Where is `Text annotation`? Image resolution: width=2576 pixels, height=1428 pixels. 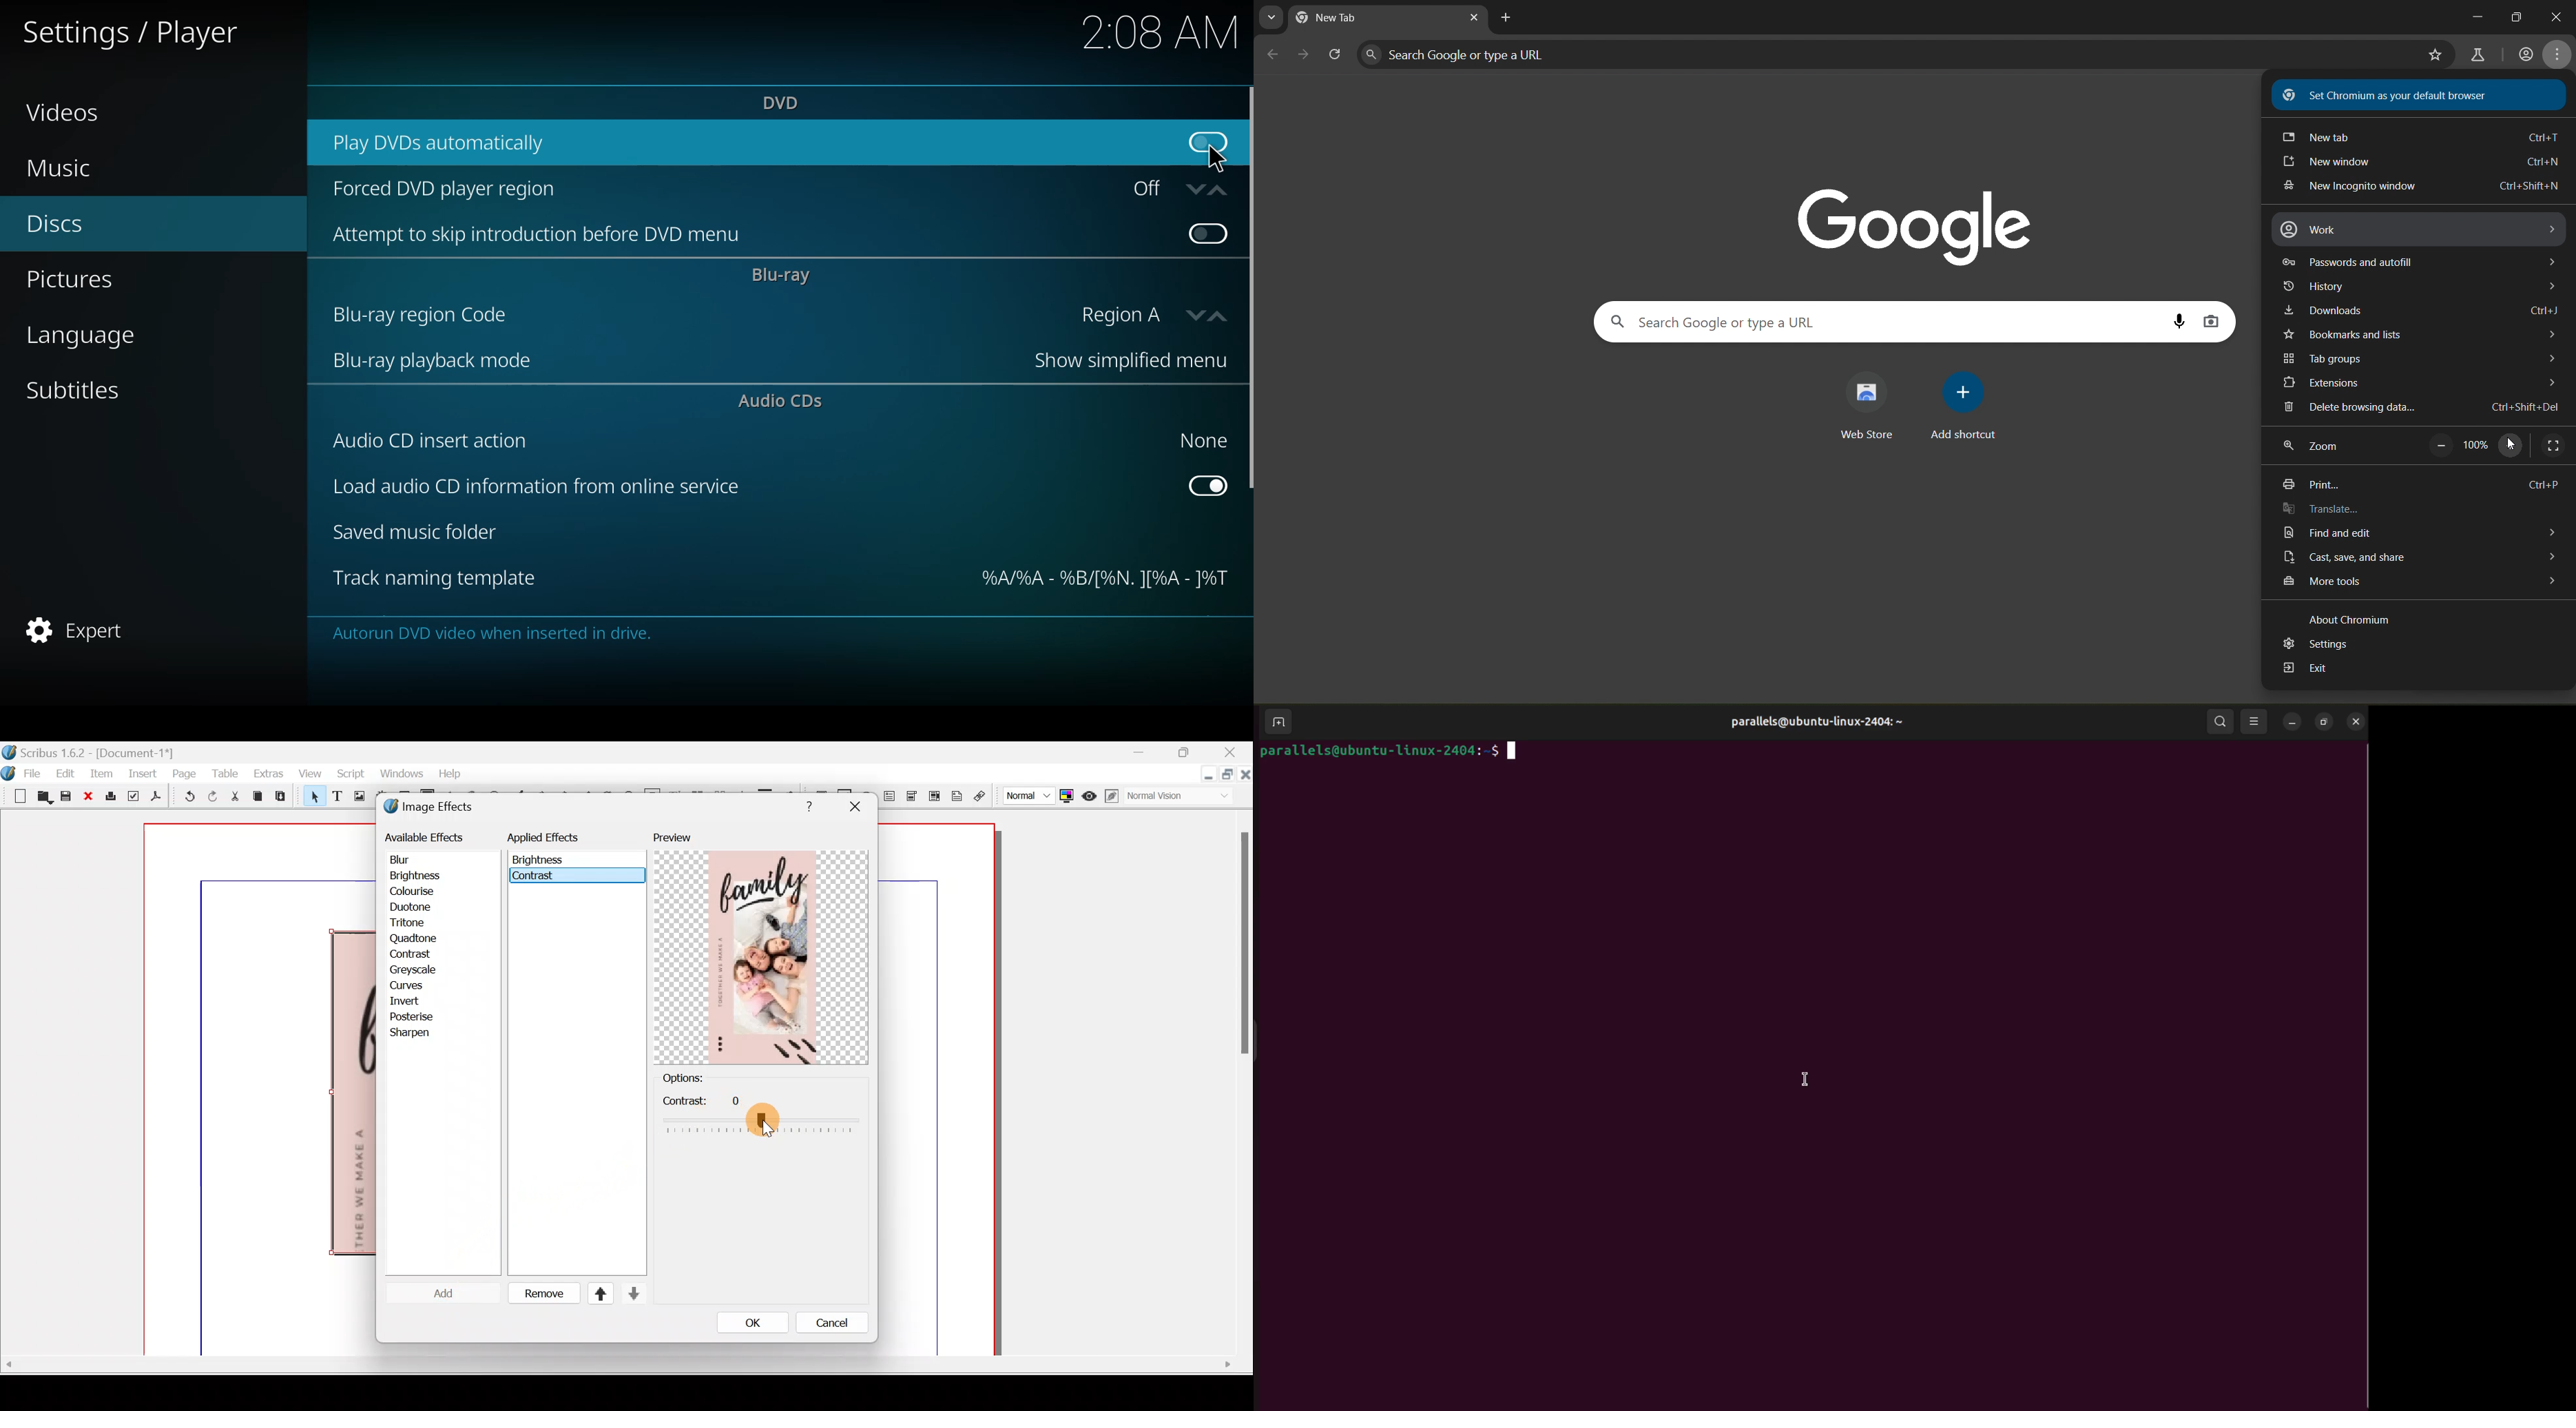 Text annotation is located at coordinates (957, 794).